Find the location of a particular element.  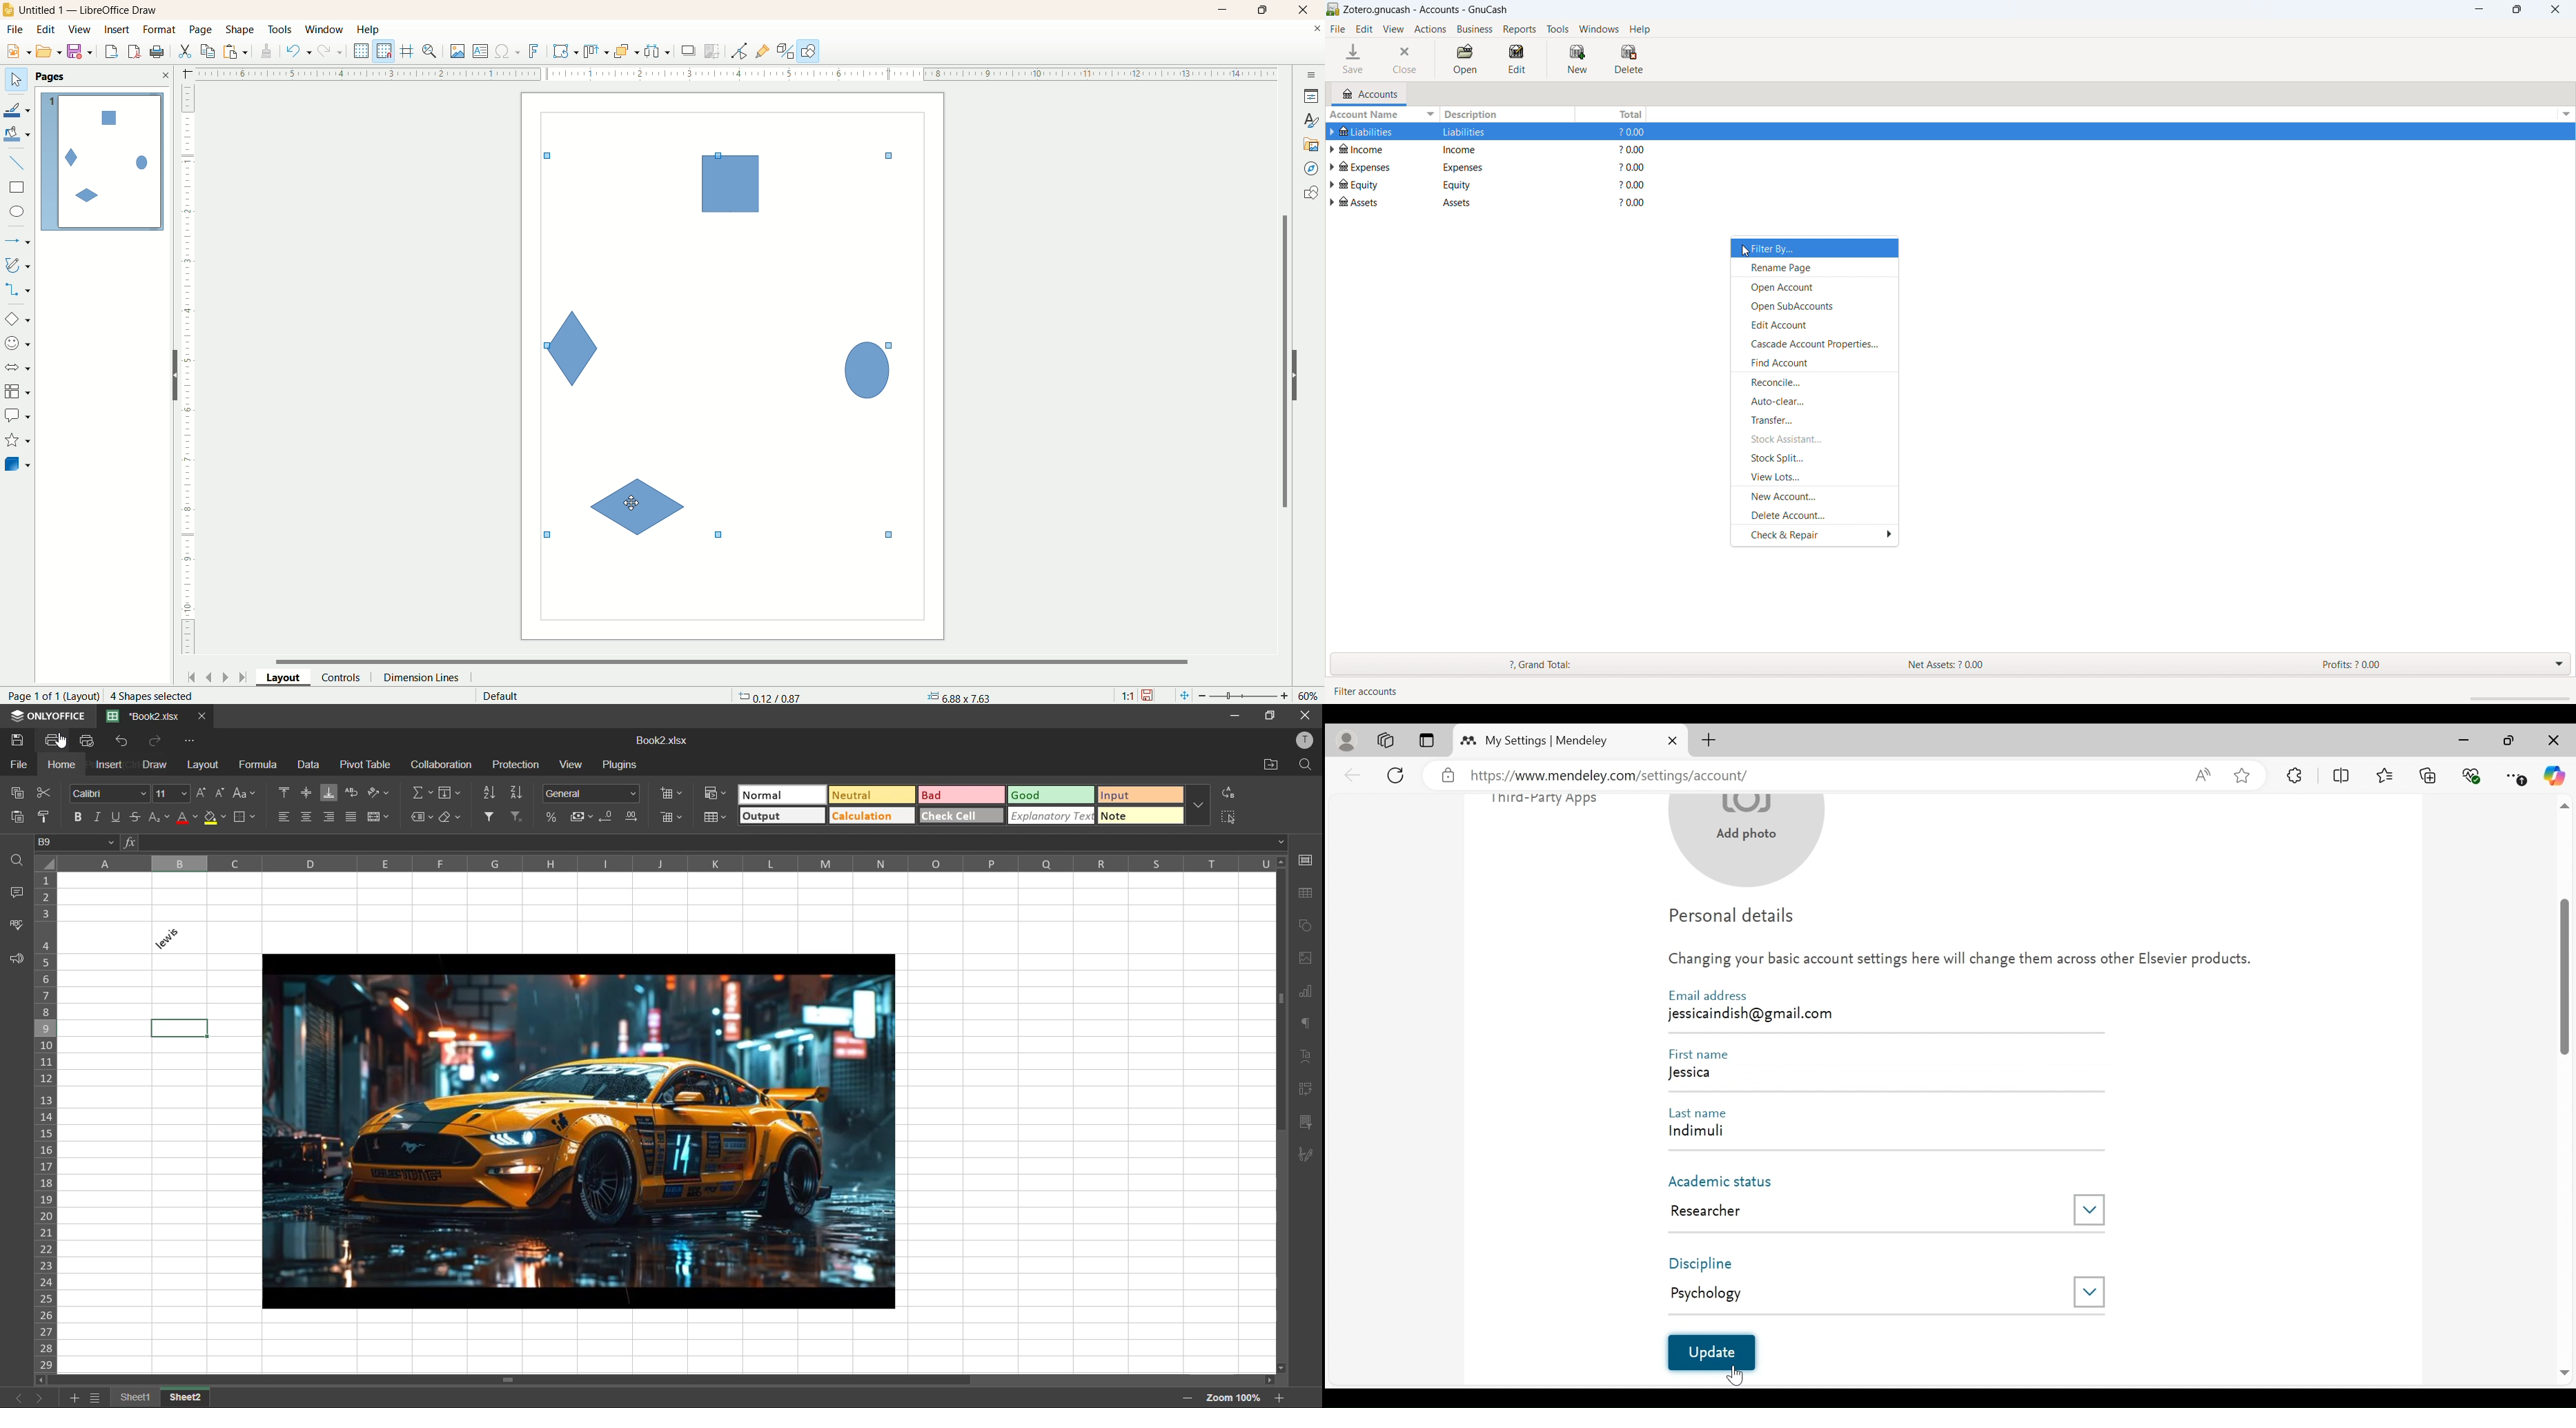

new account is located at coordinates (1814, 495).